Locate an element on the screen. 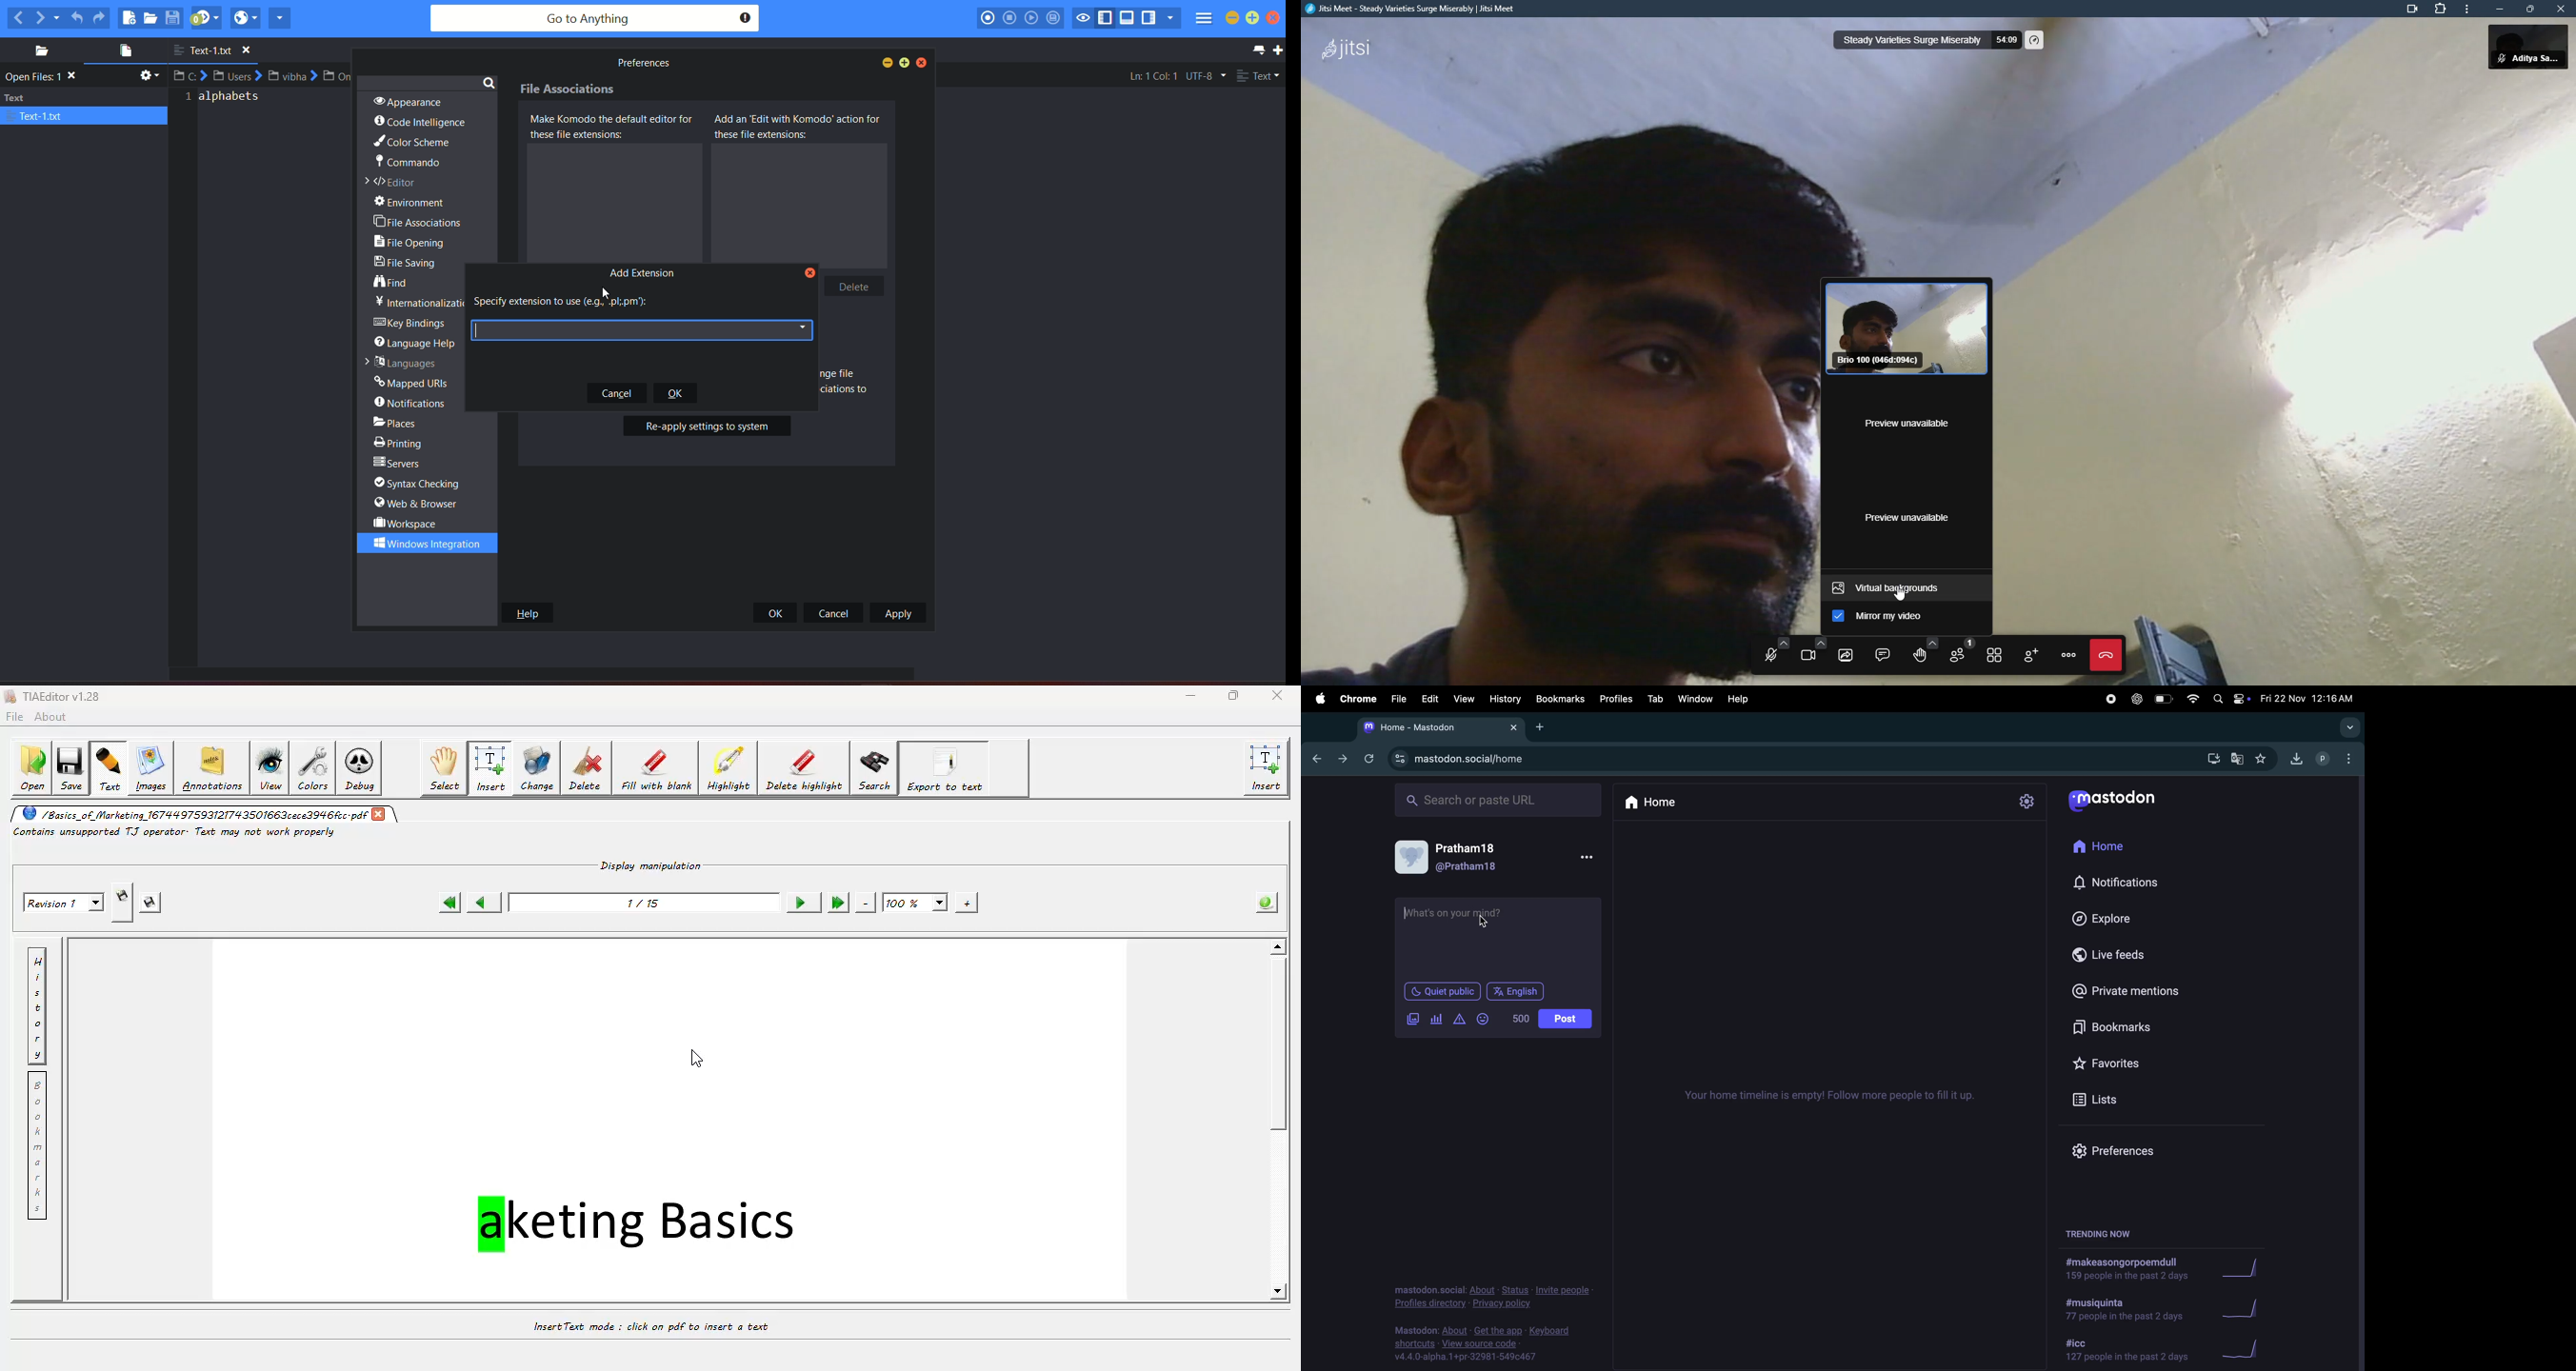 Image resolution: width=2576 pixels, height=1372 pixels. 500 lines is located at coordinates (1518, 1018).